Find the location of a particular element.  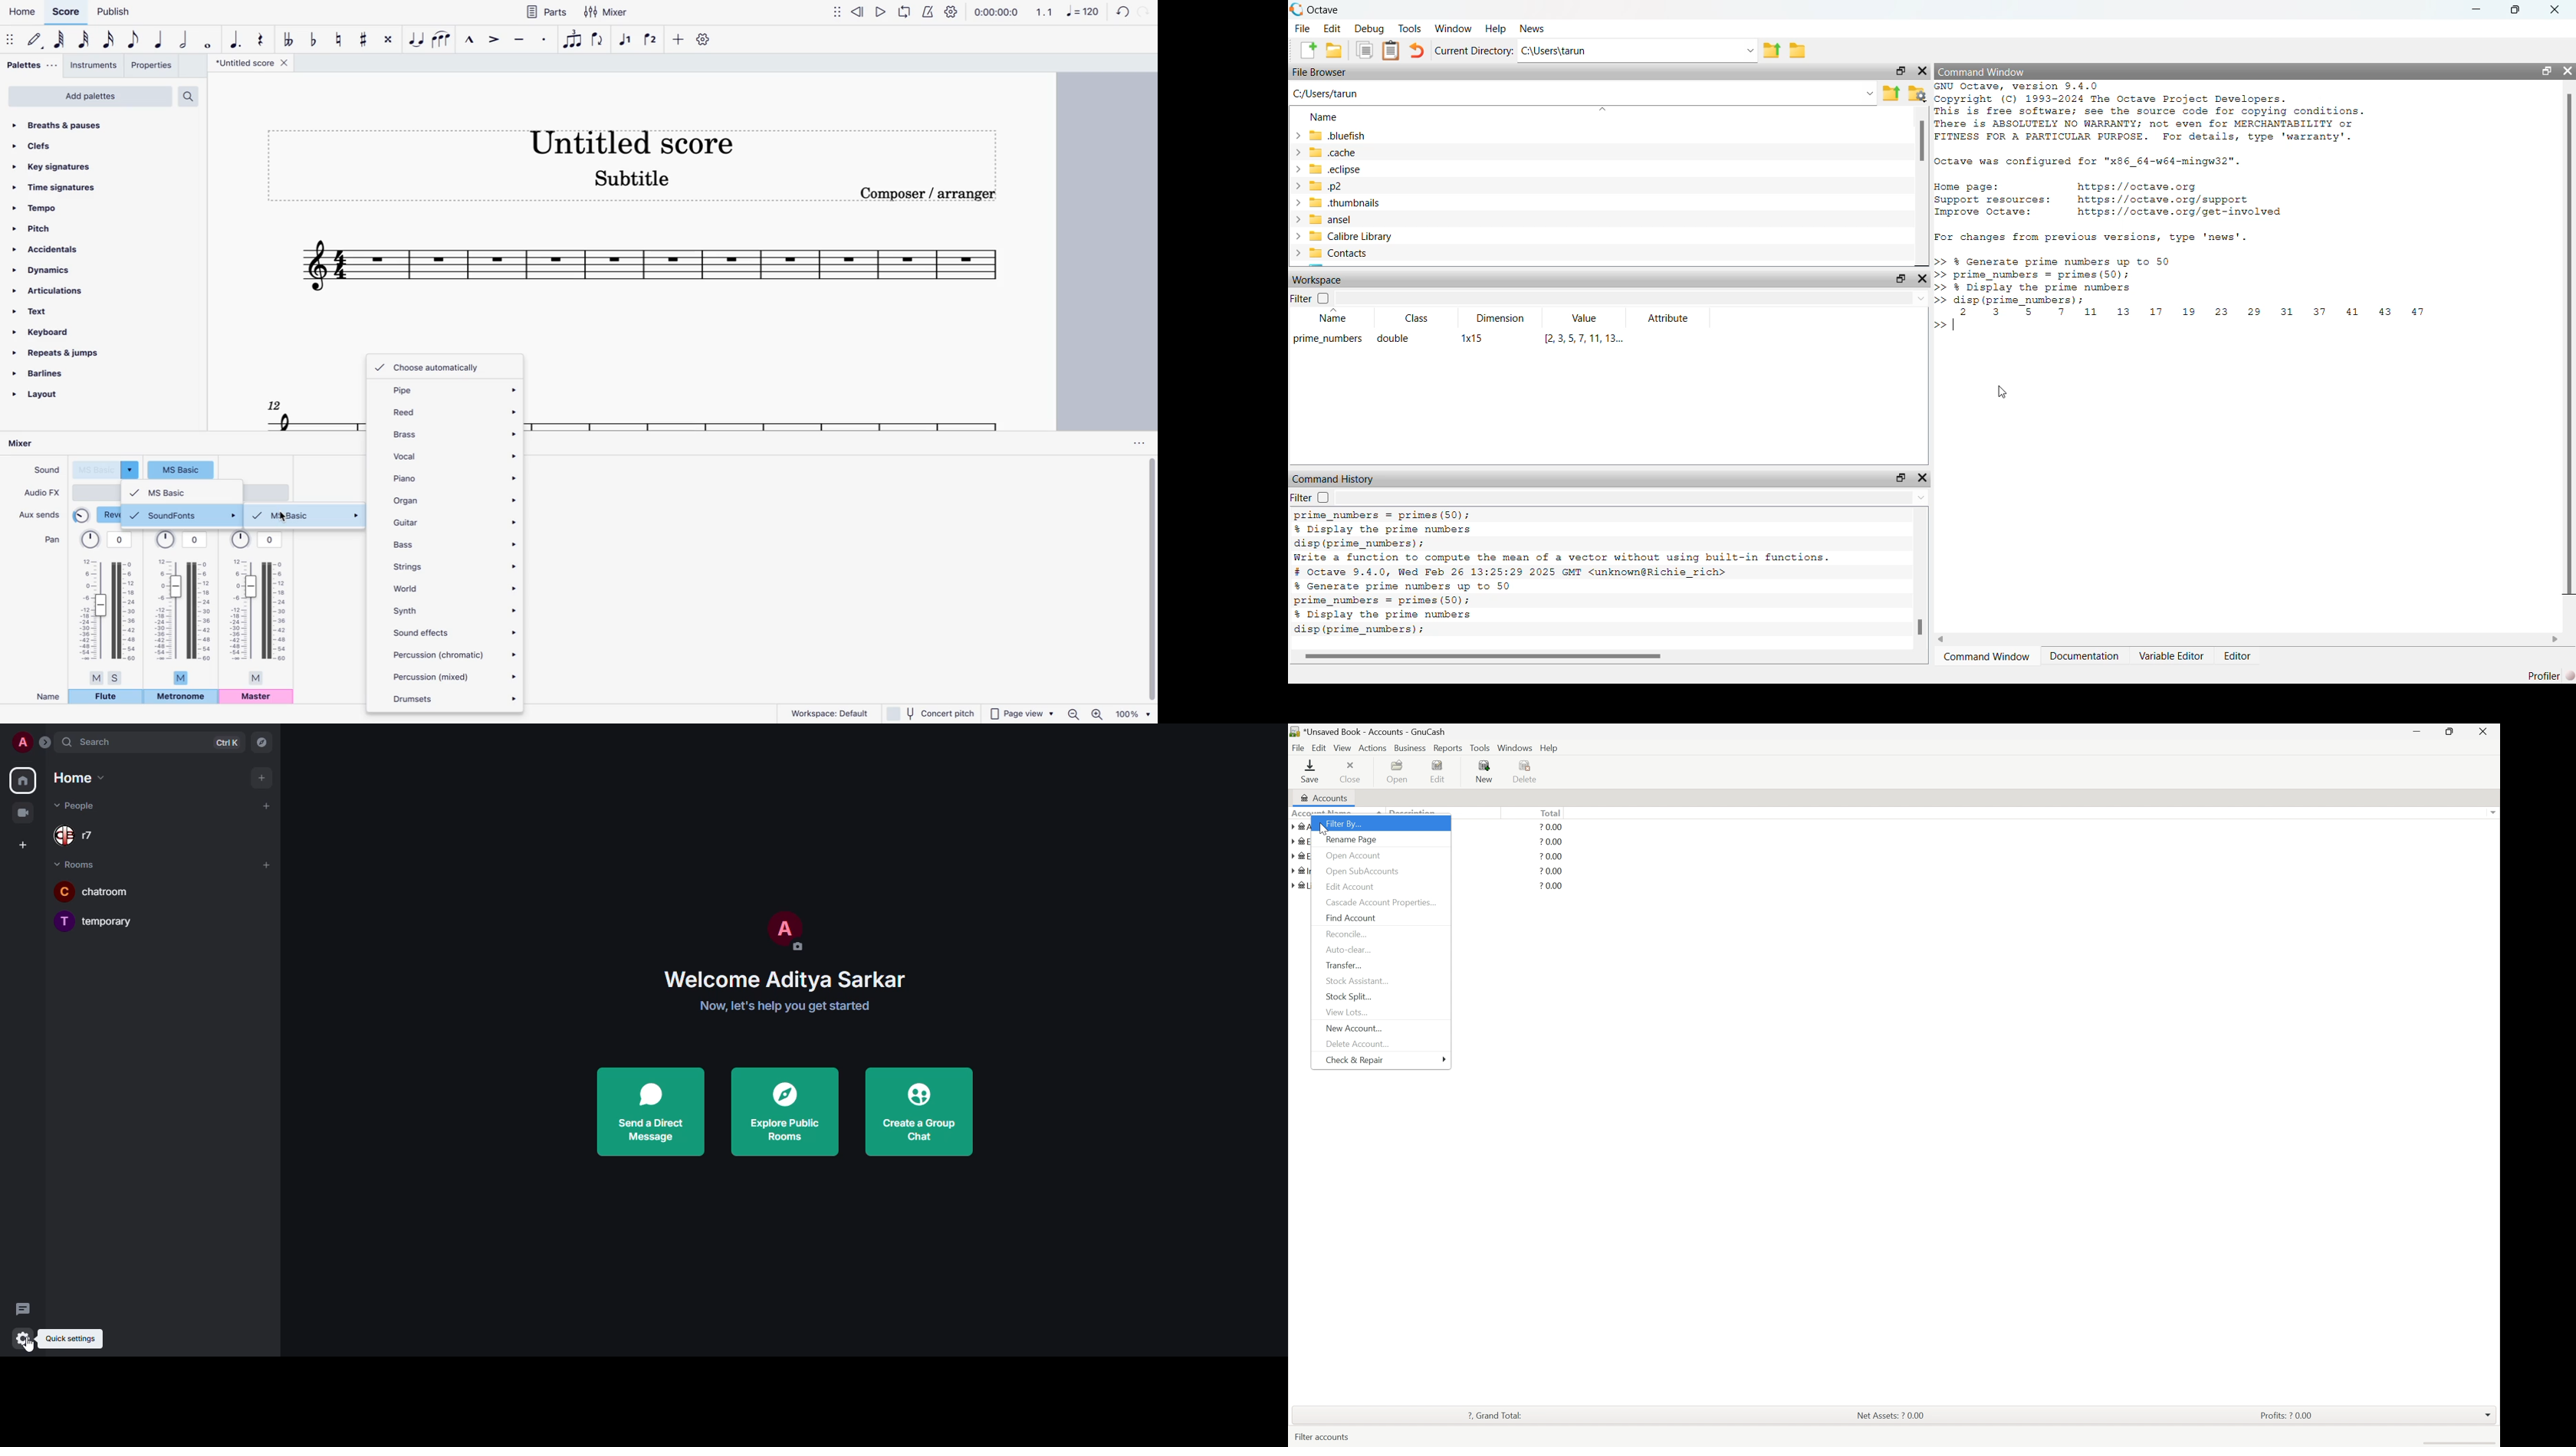

refresh is located at coordinates (1121, 13).